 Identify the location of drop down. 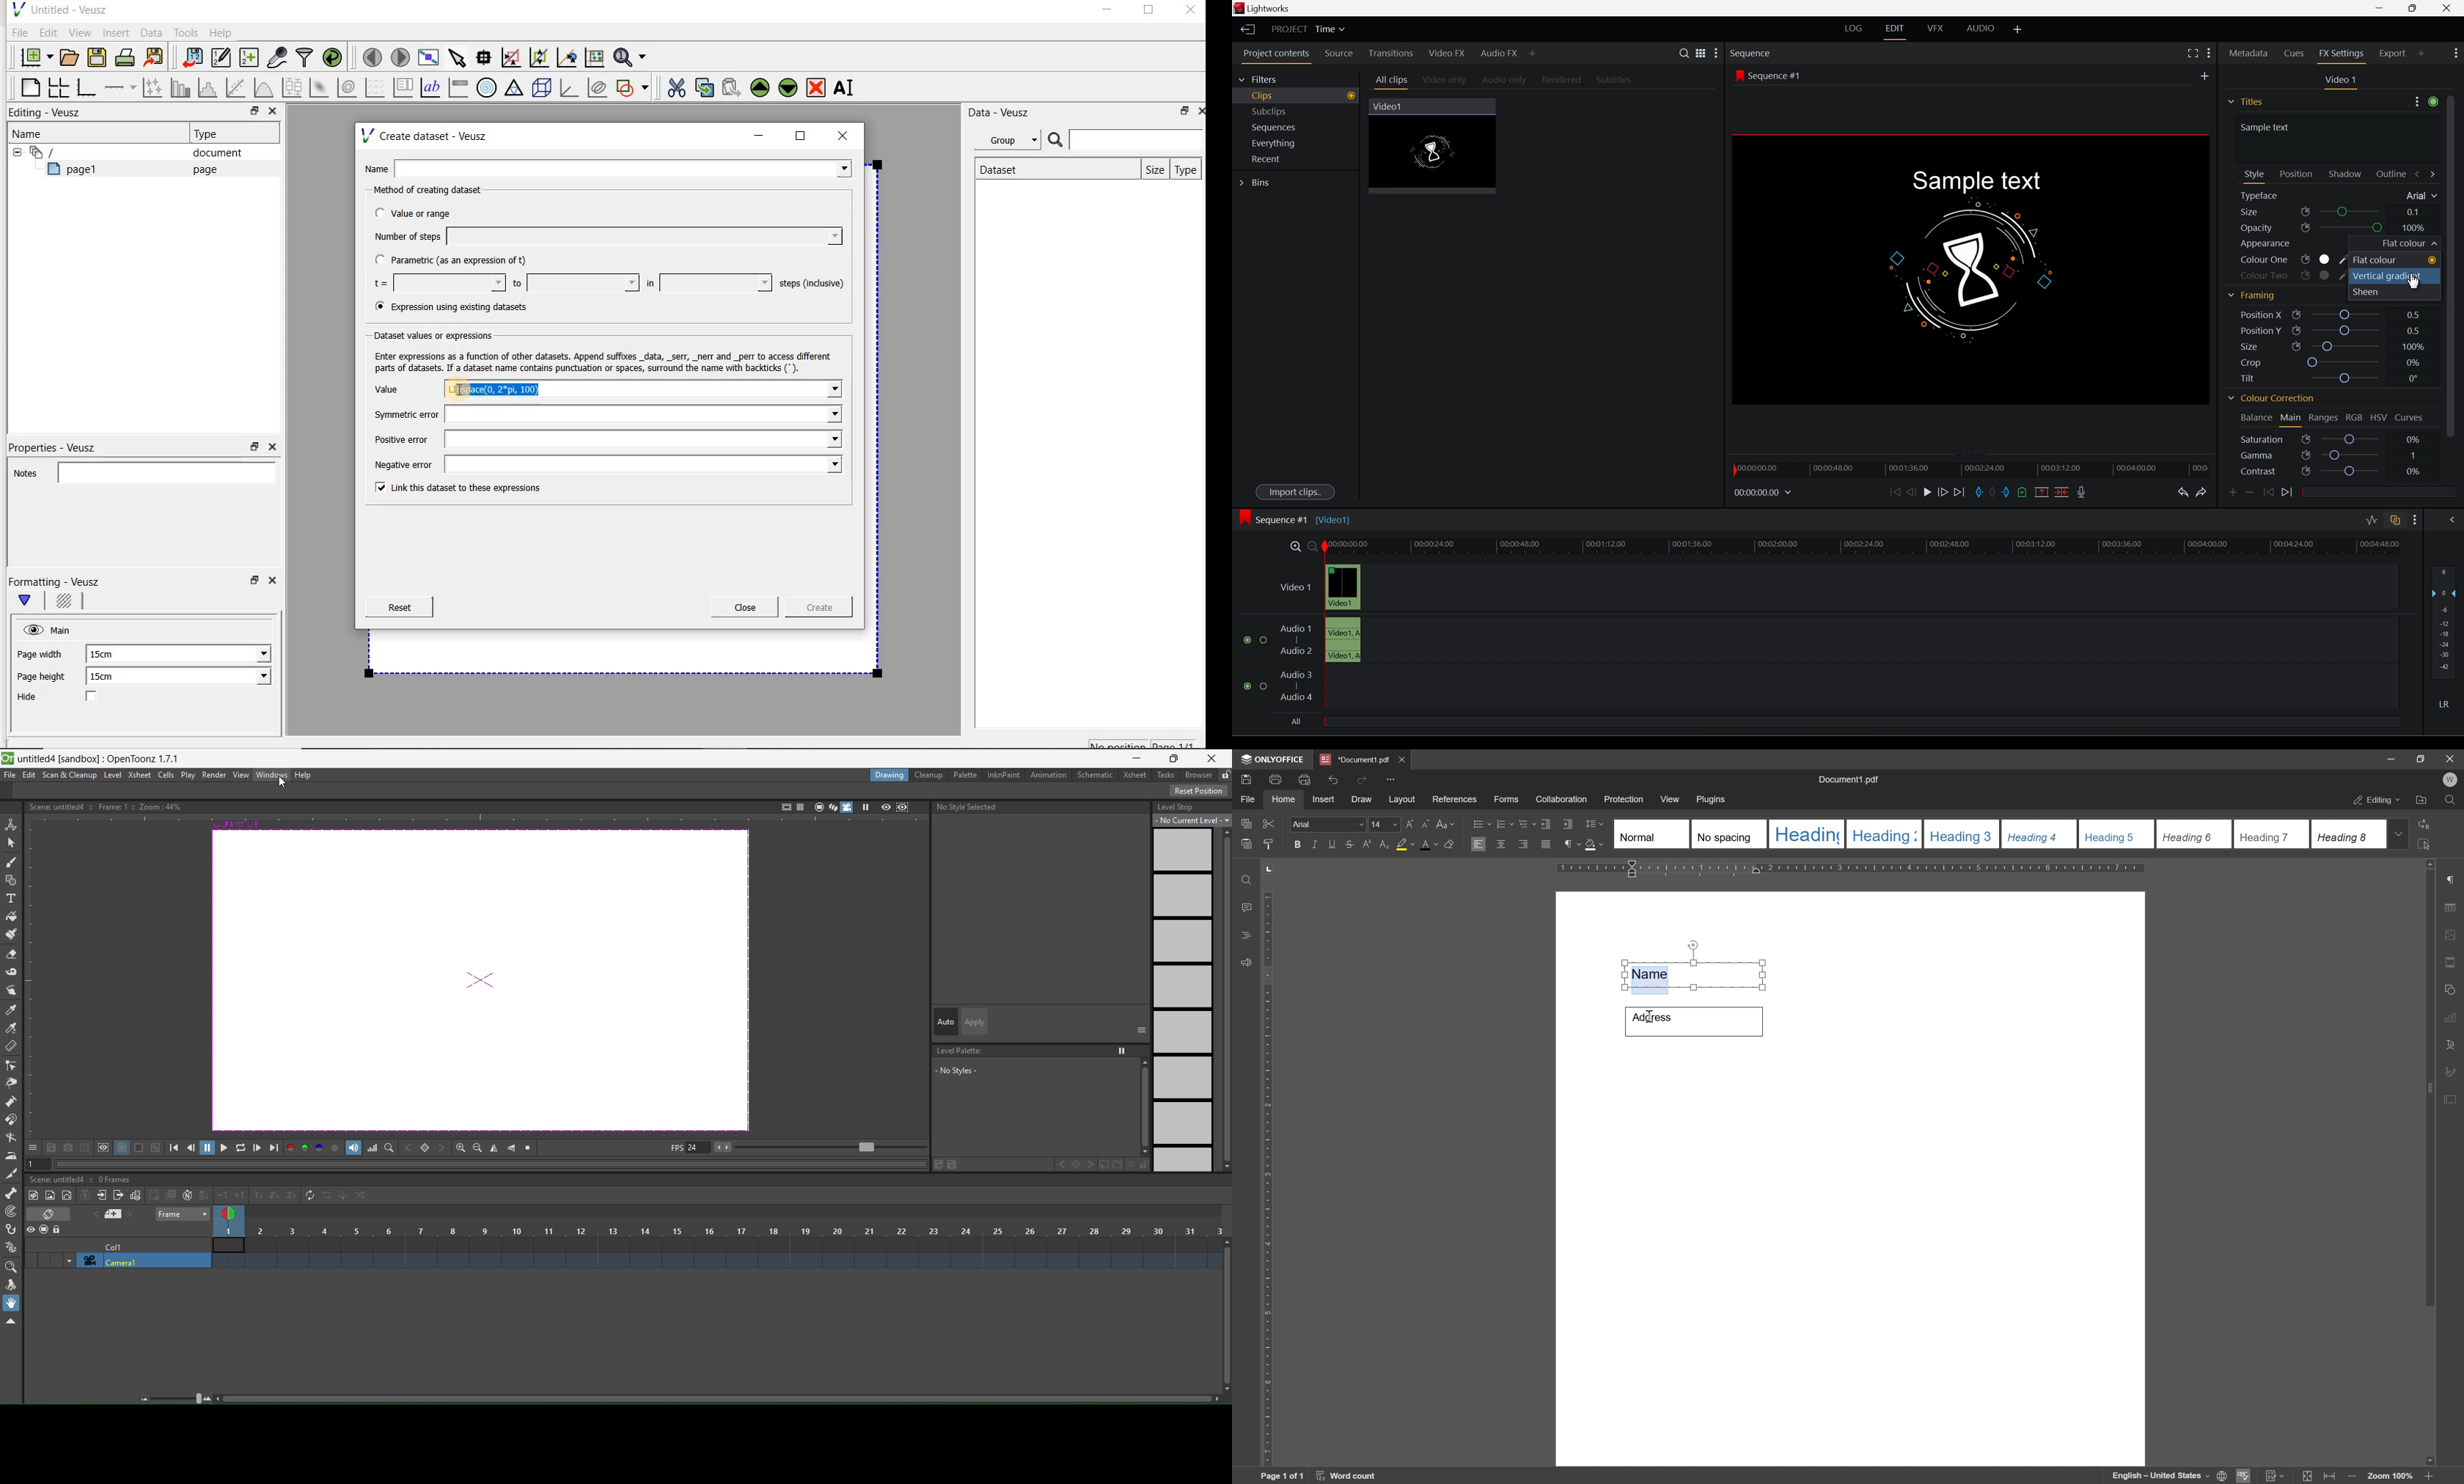
(2400, 833).